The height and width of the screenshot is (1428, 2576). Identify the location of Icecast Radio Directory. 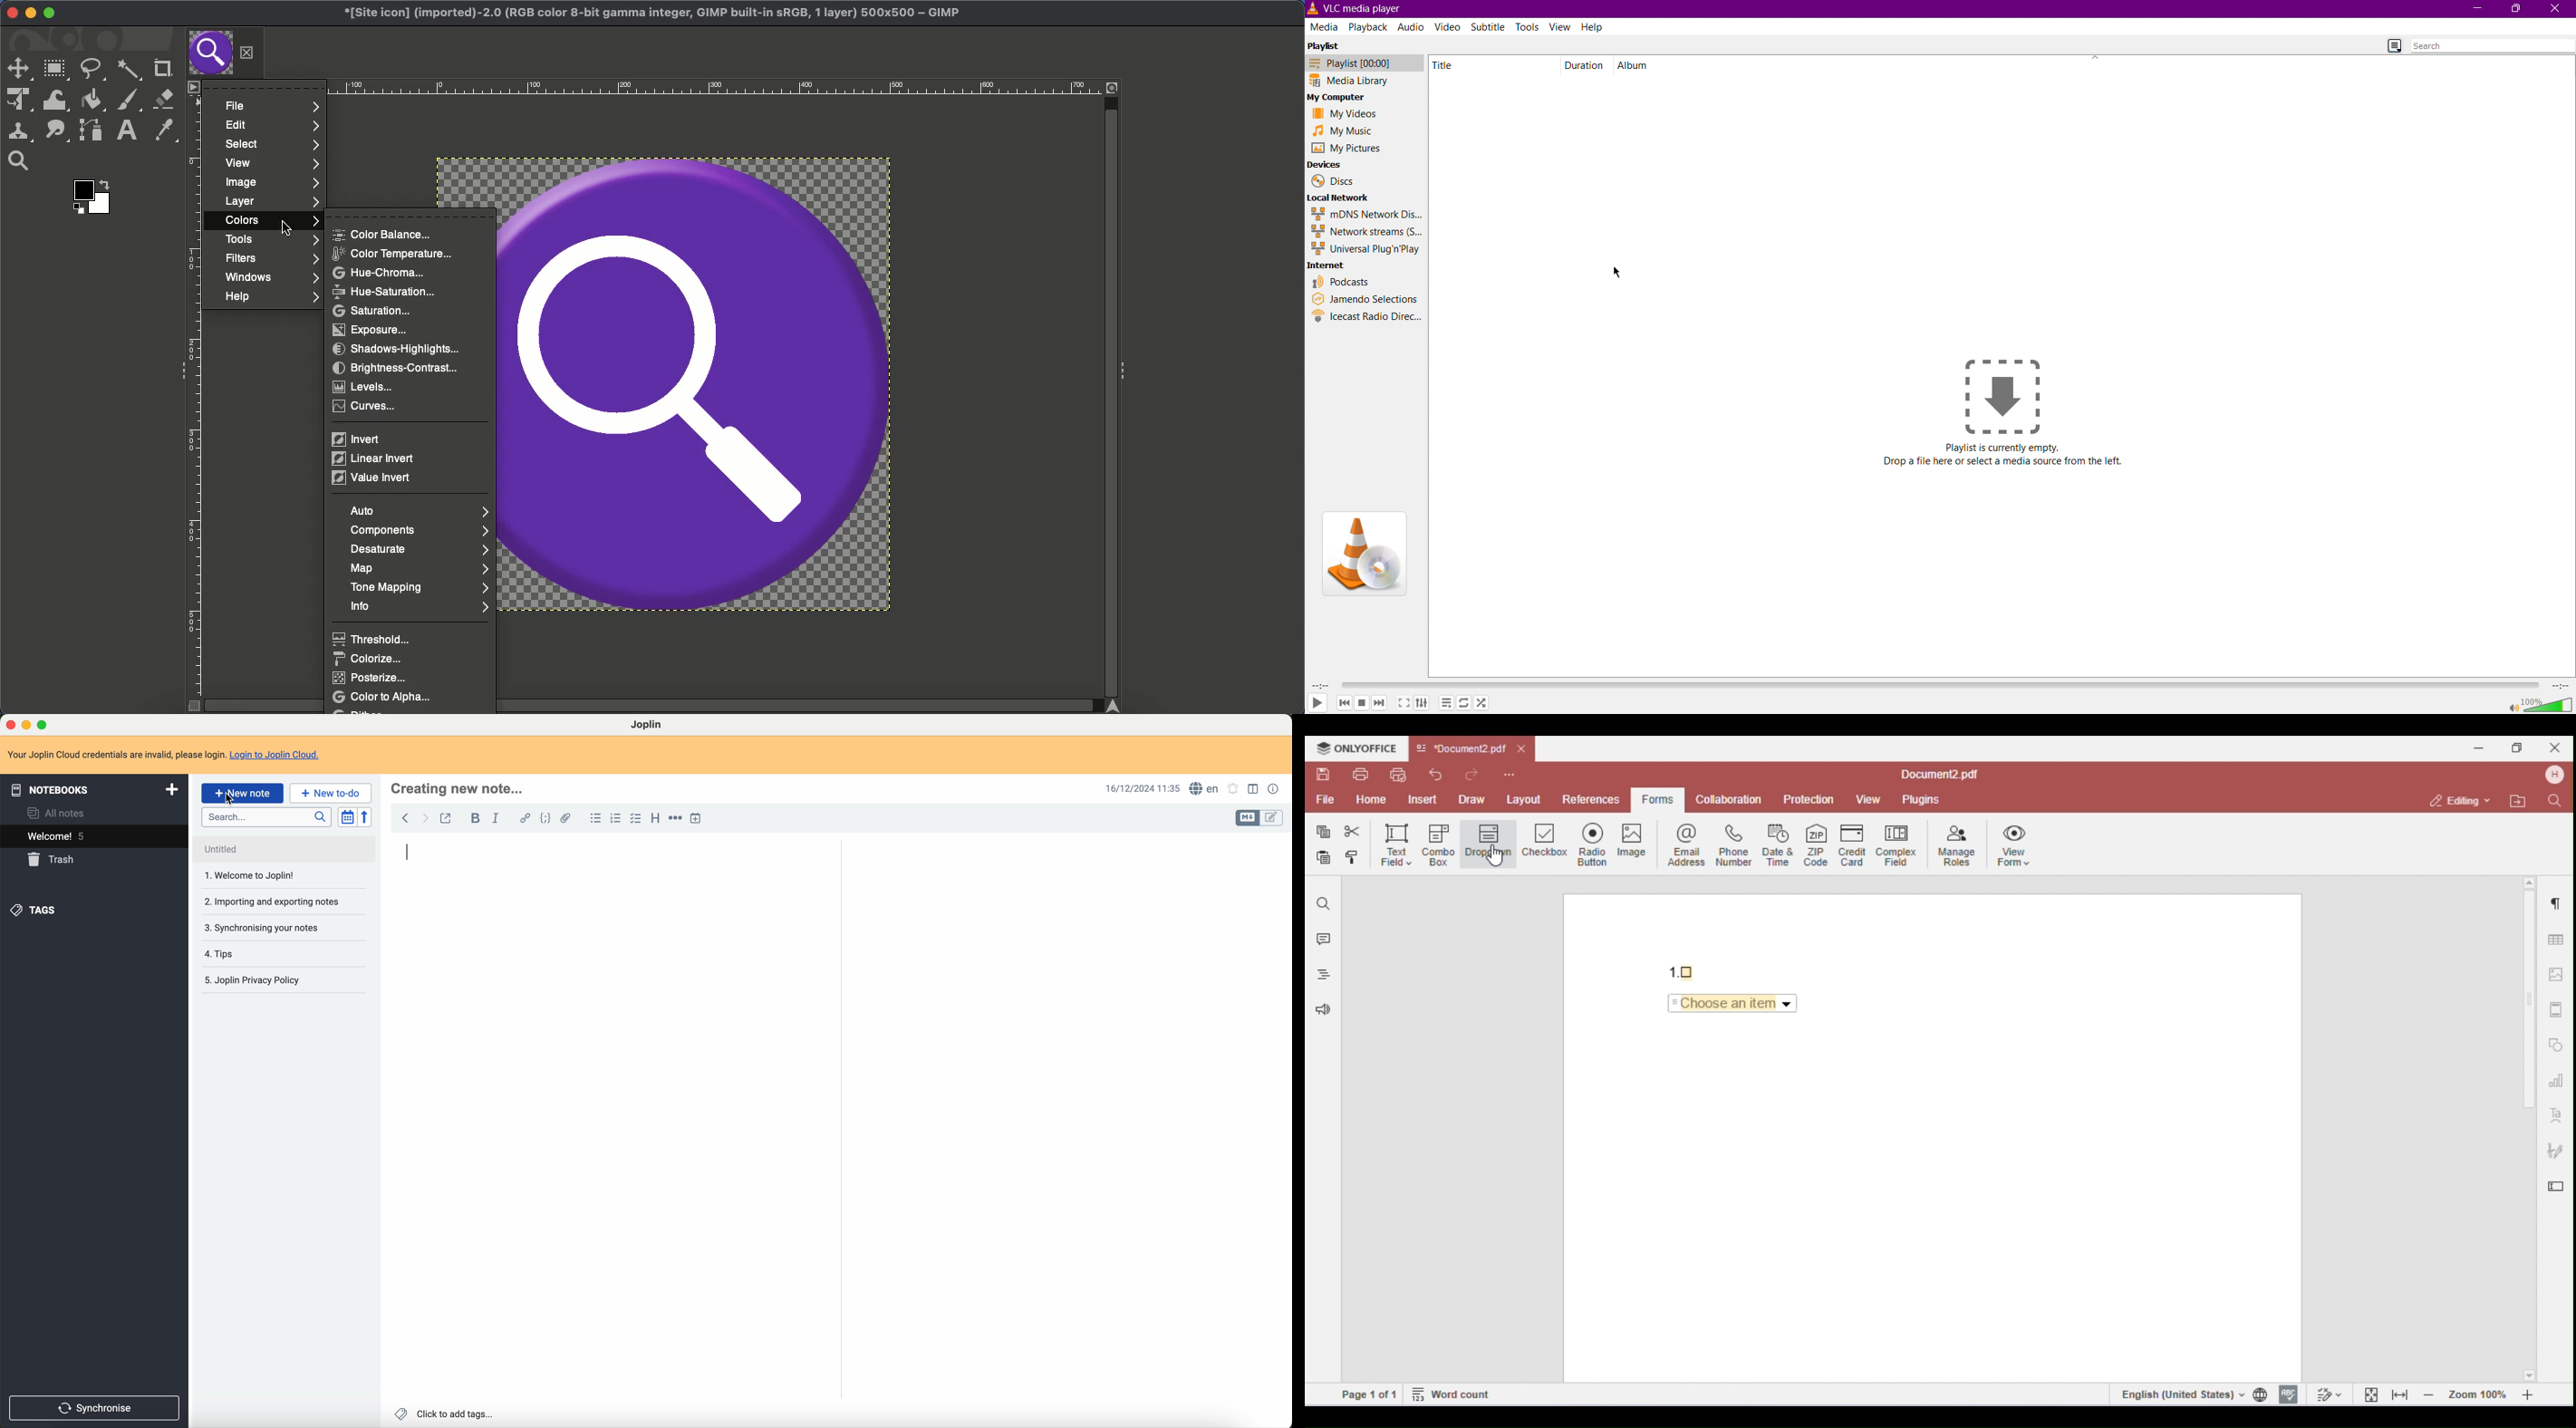
(1367, 316).